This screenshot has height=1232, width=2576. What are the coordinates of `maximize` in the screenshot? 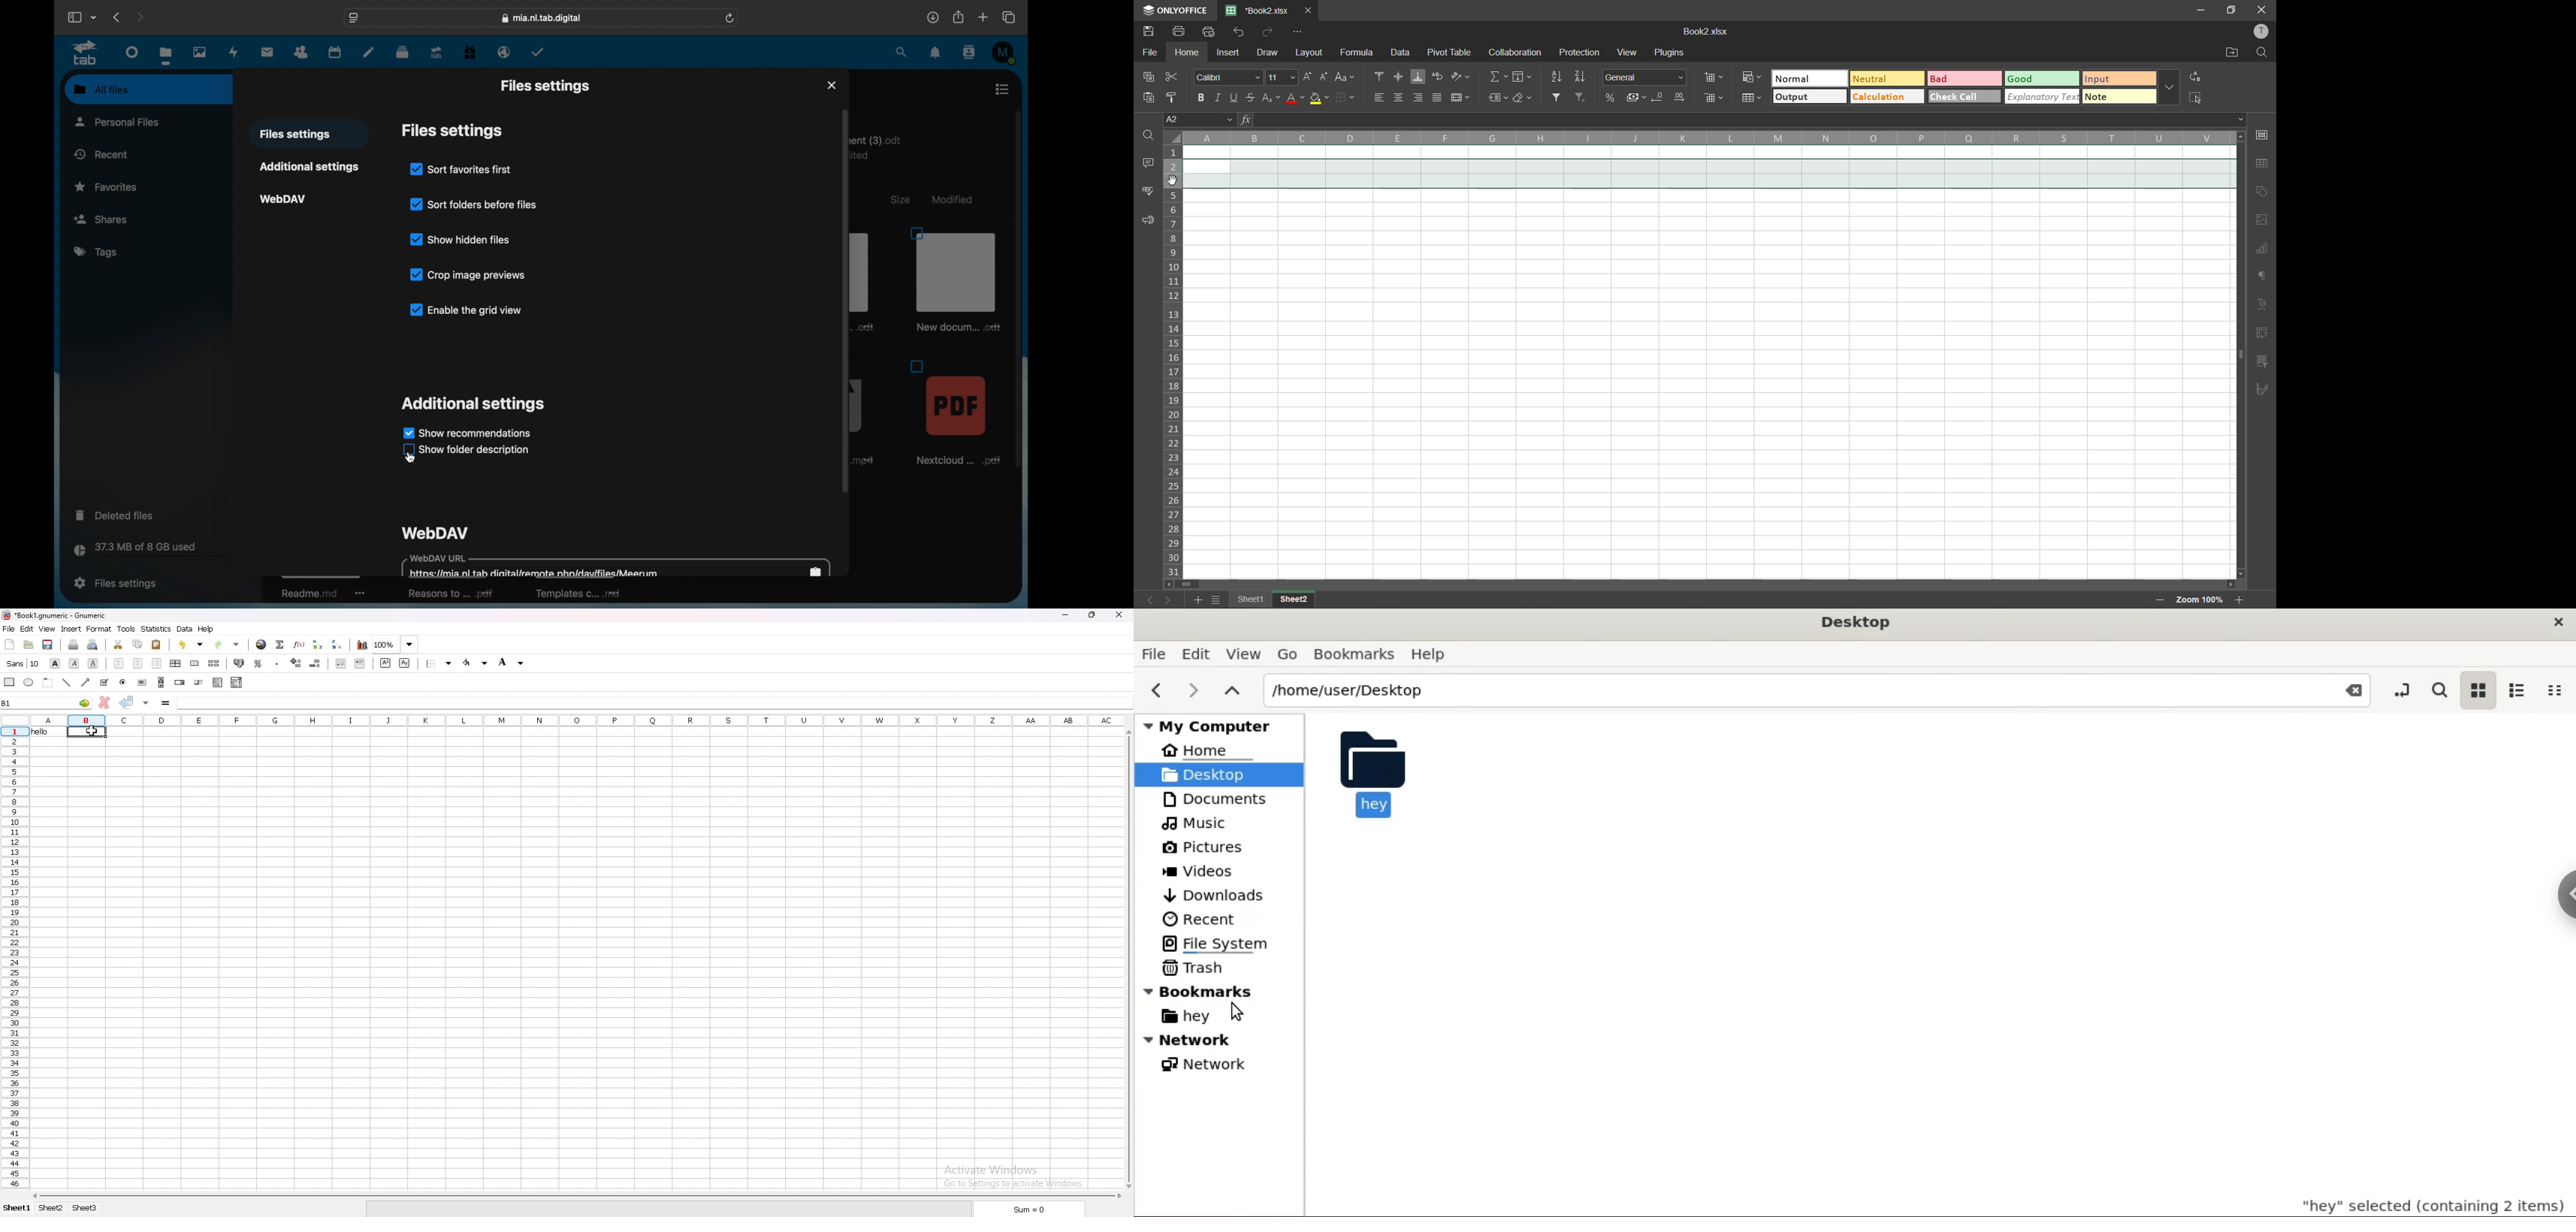 It's located at (2232, 11).